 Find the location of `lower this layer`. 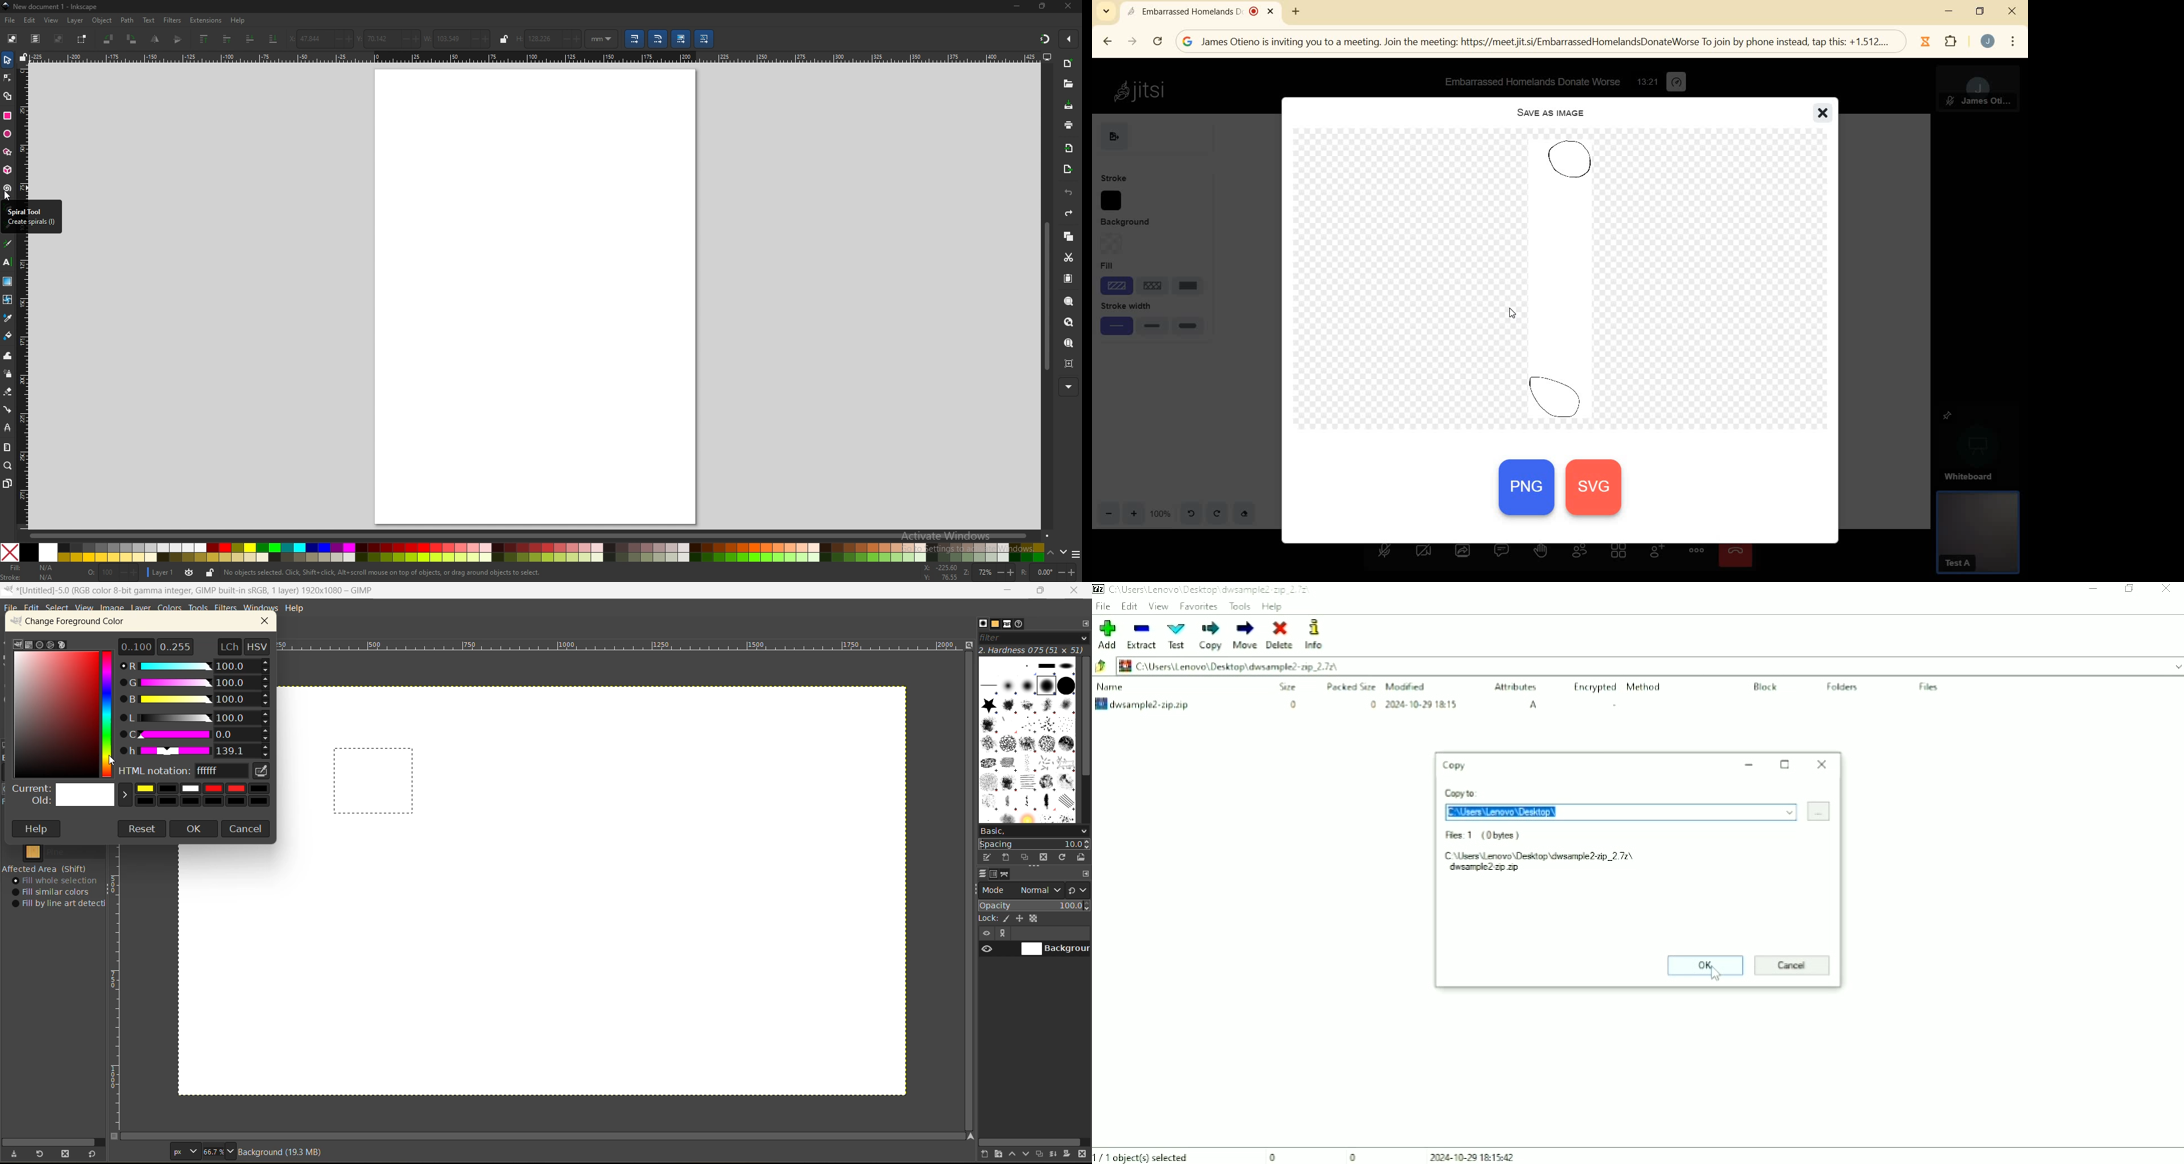

lower this layer is located at coordinates (1028, 1155).